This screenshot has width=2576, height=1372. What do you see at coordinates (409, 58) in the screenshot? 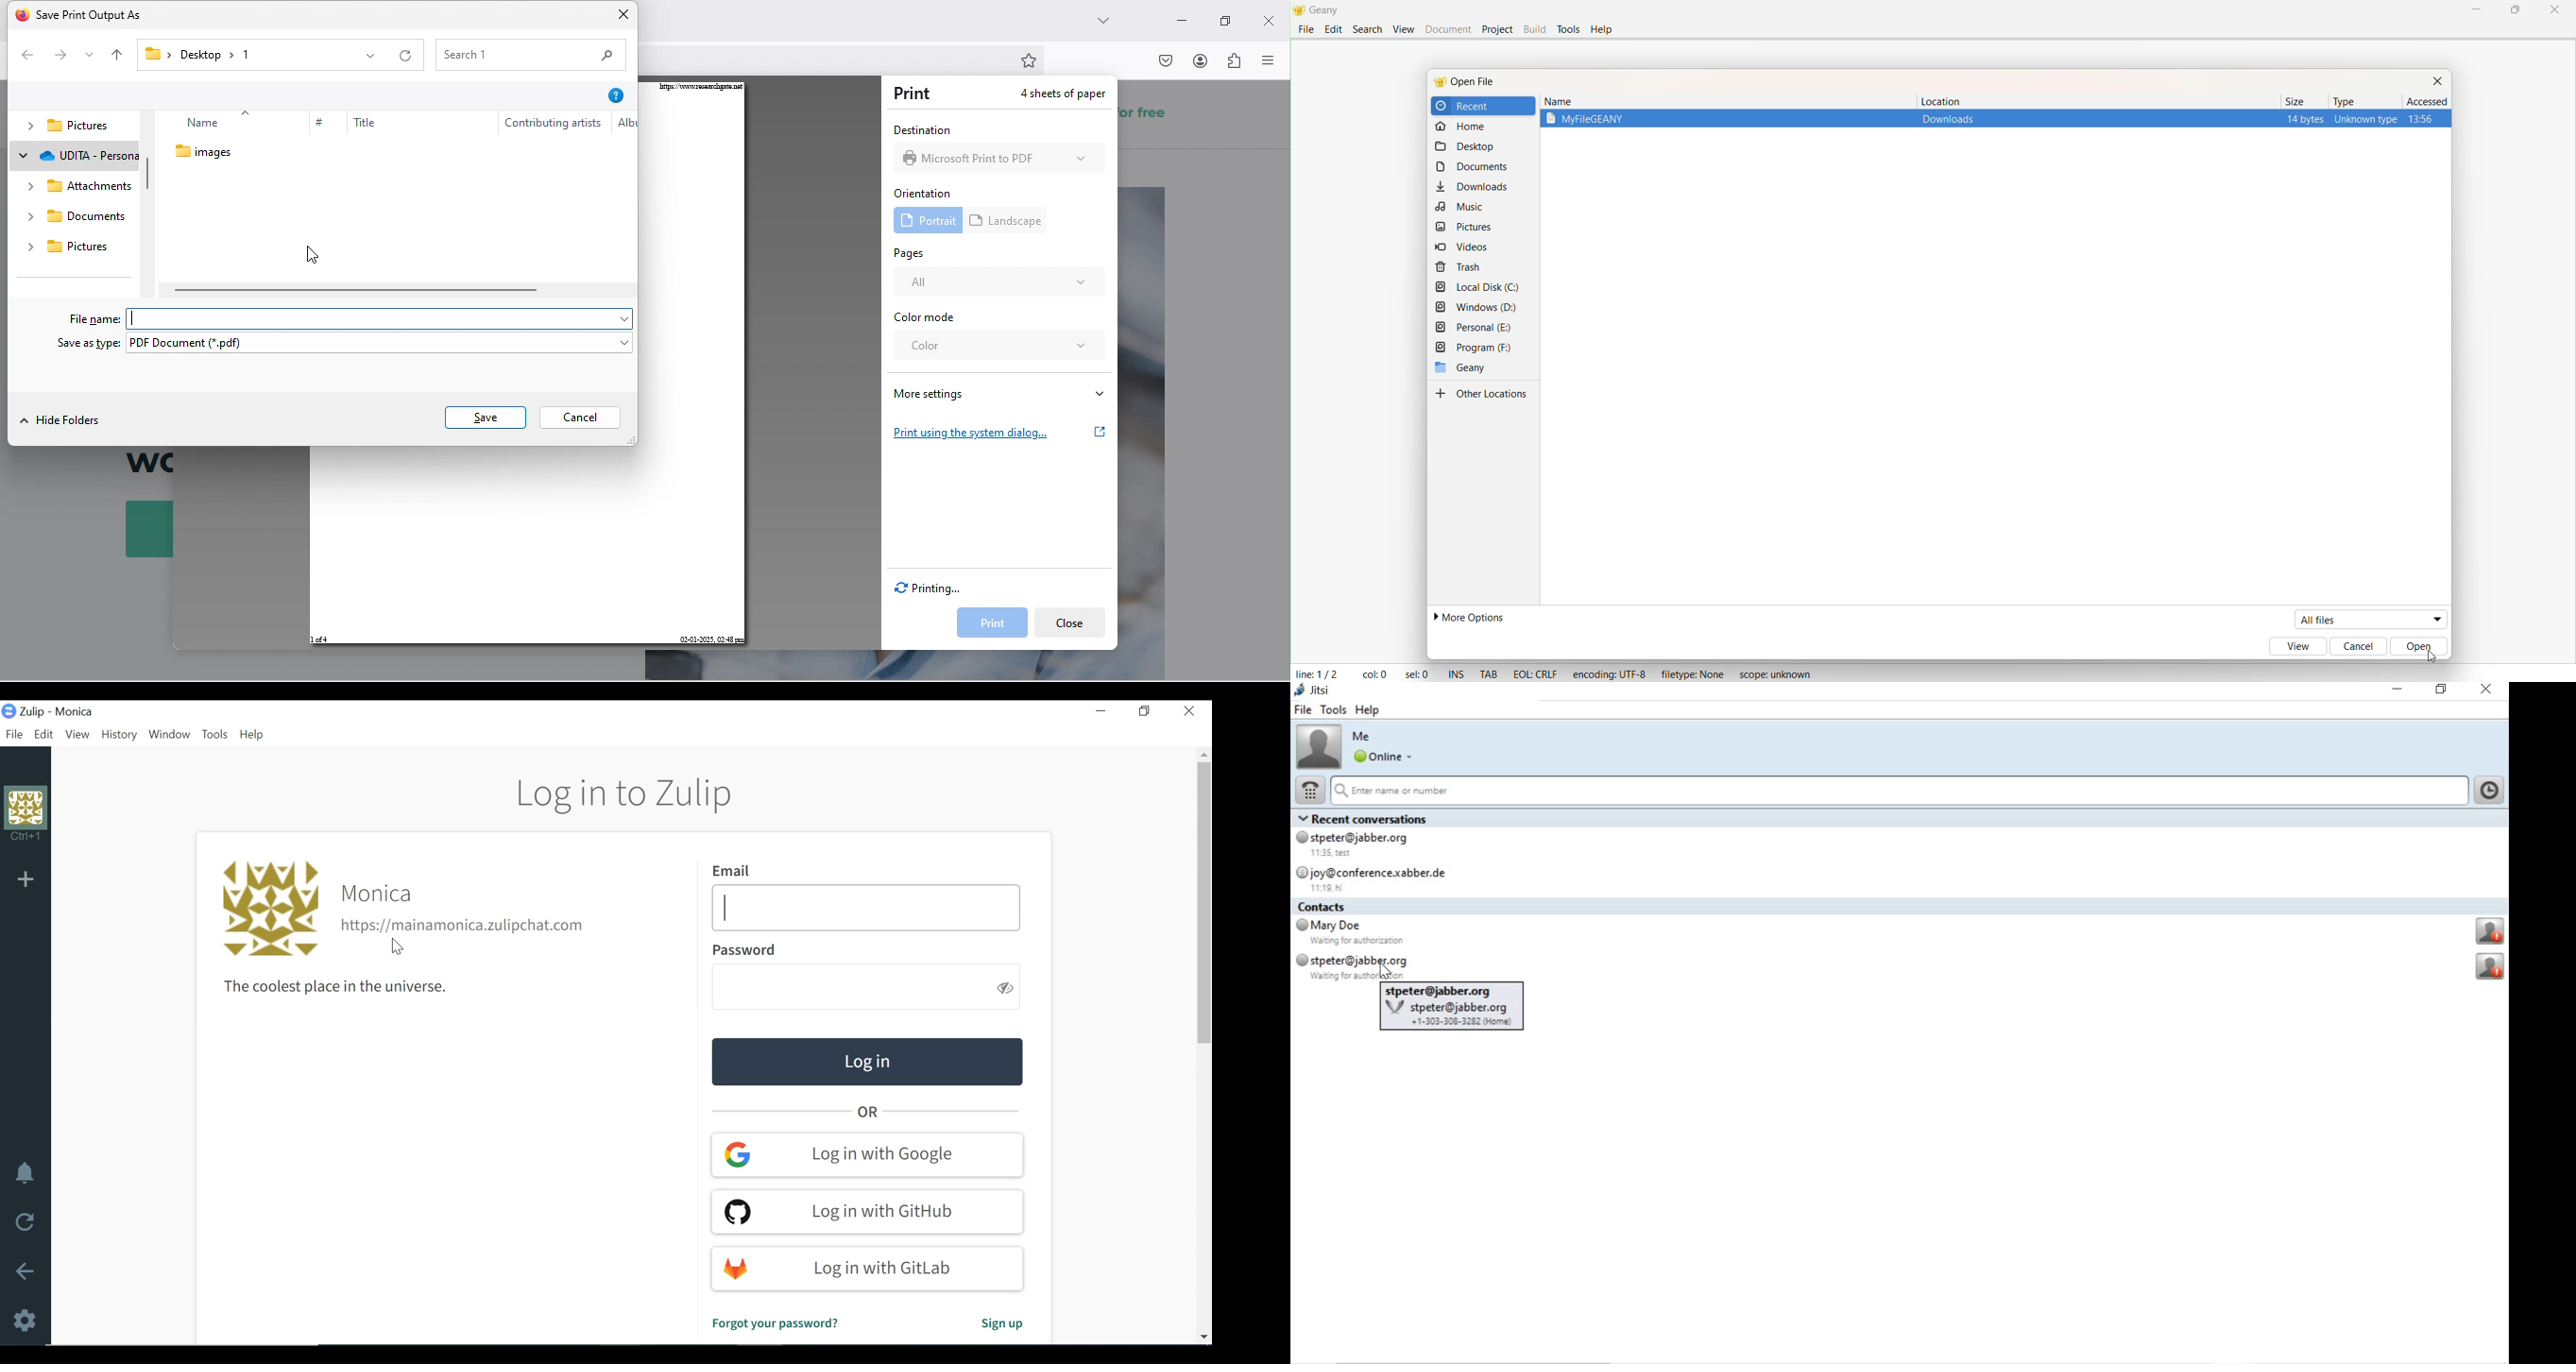
I see `refresh` at bounding box center [409, 58].